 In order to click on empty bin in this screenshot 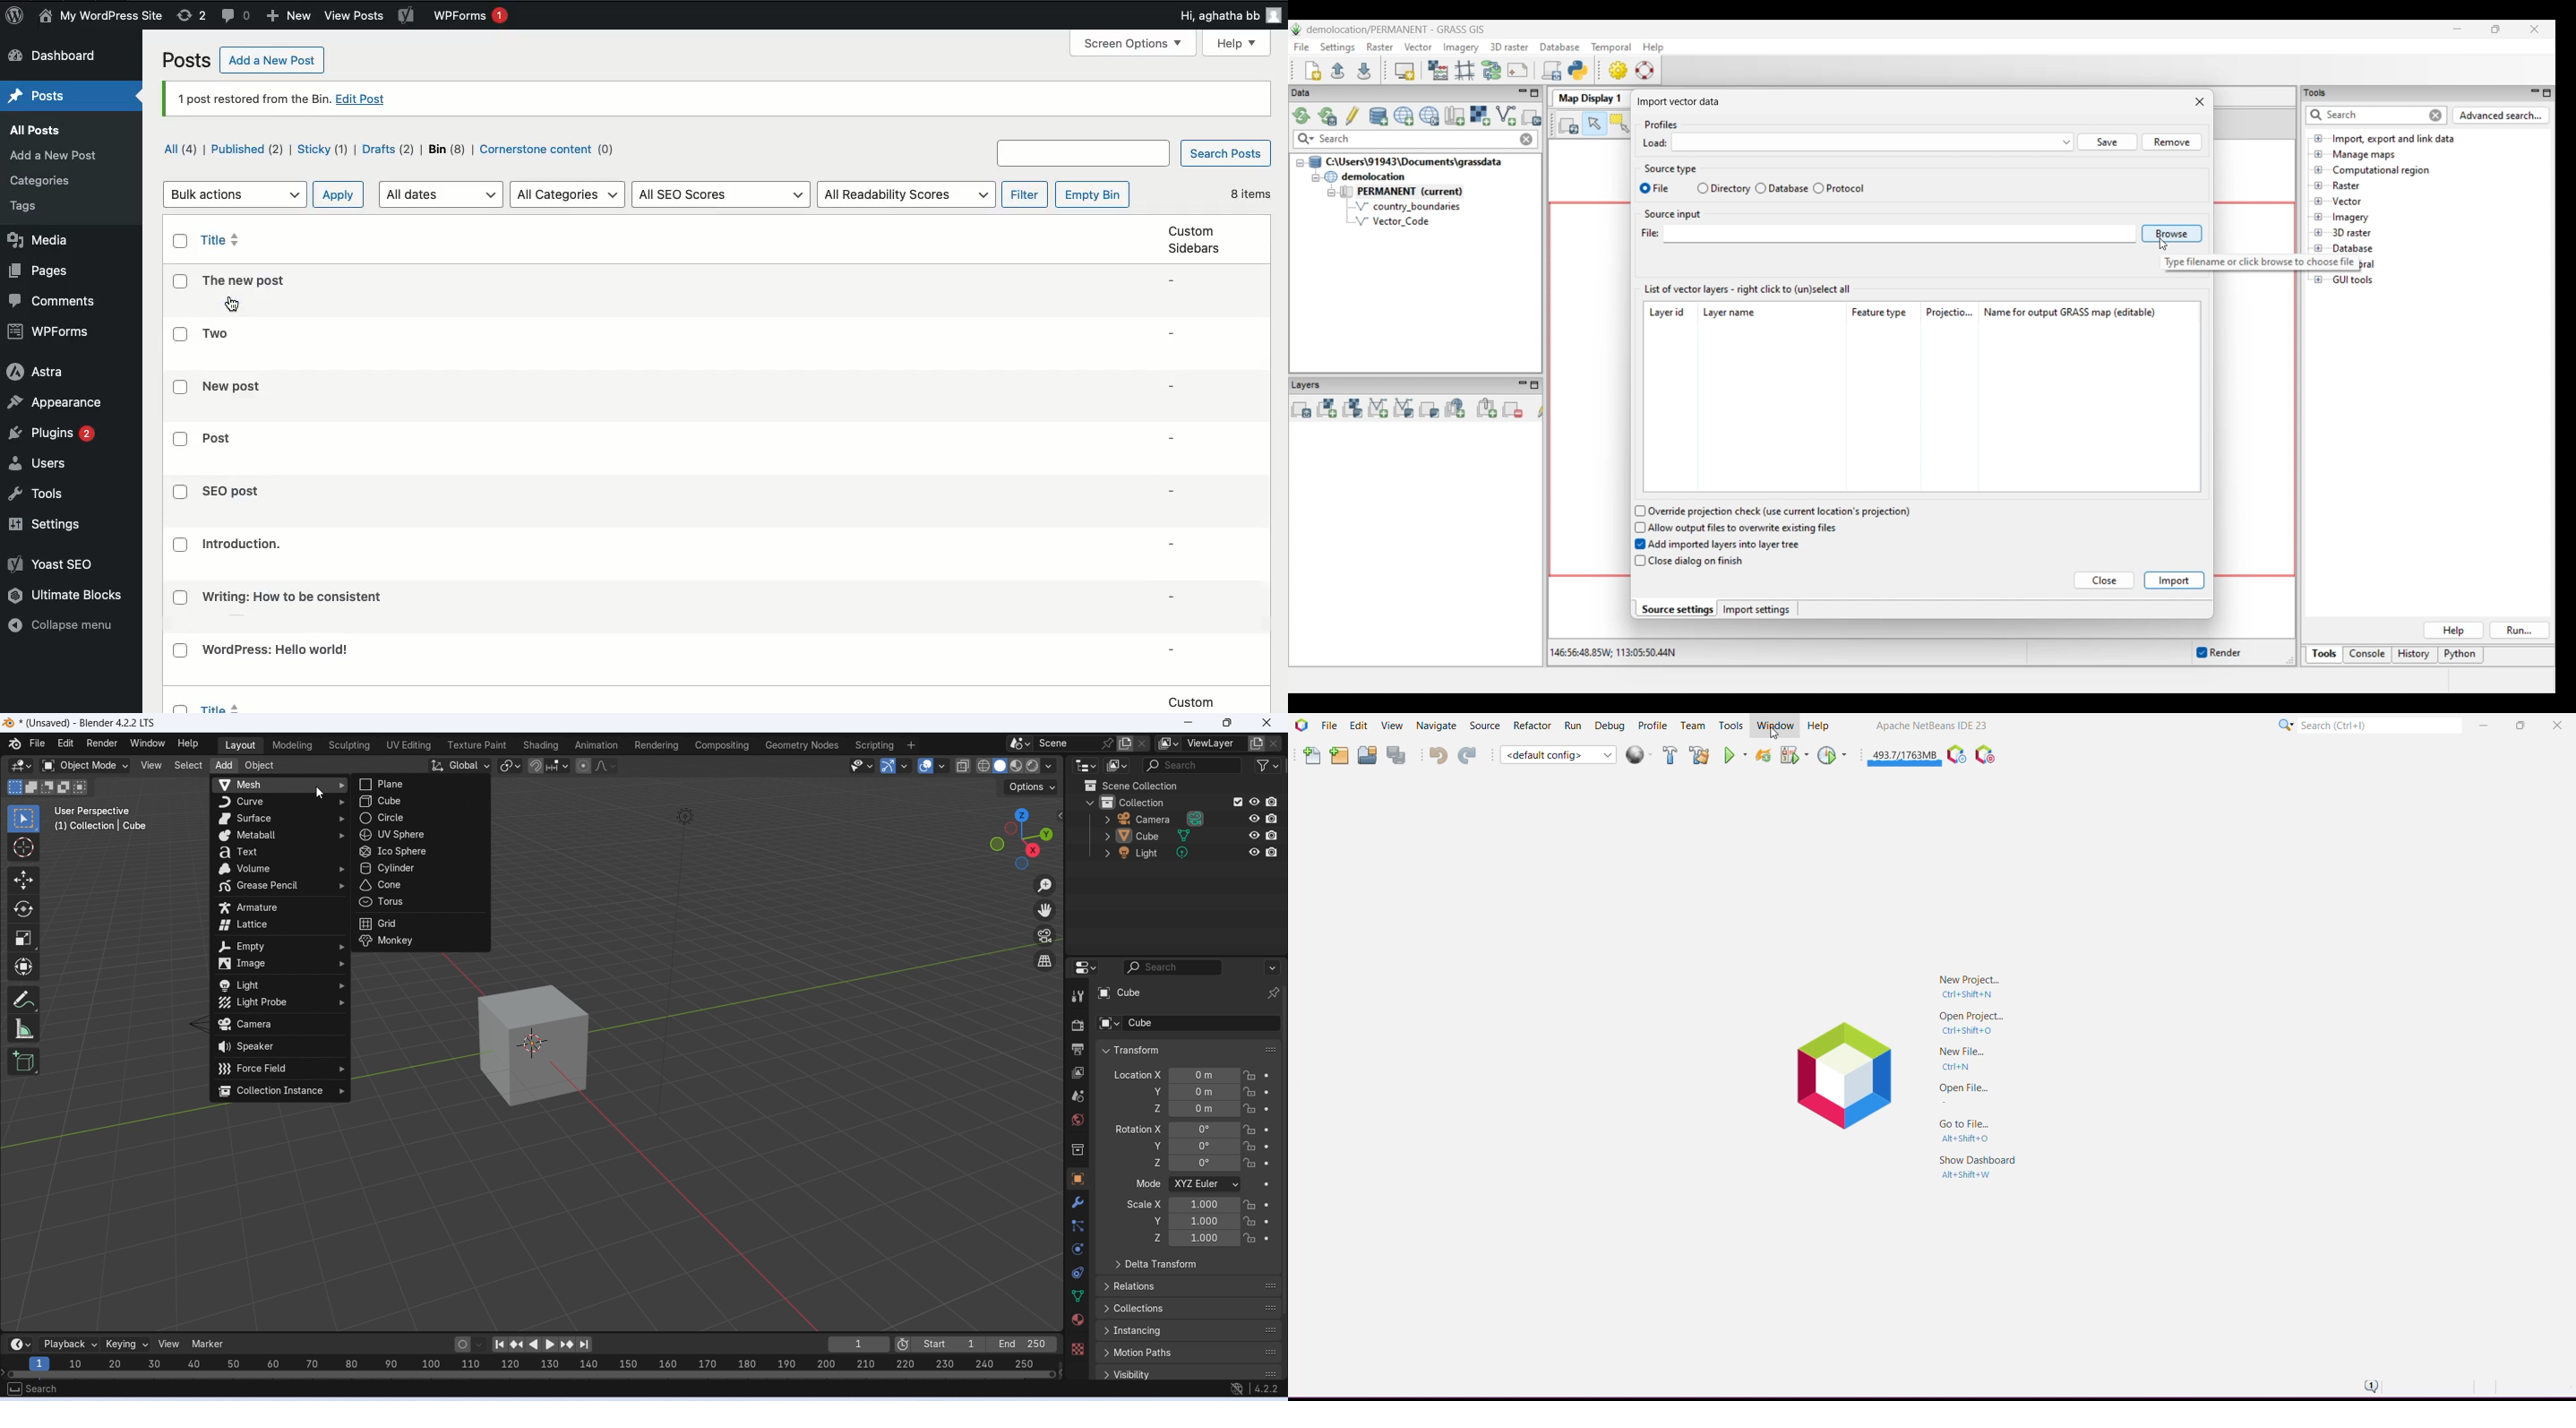, I will do `click(1095, 194)`.